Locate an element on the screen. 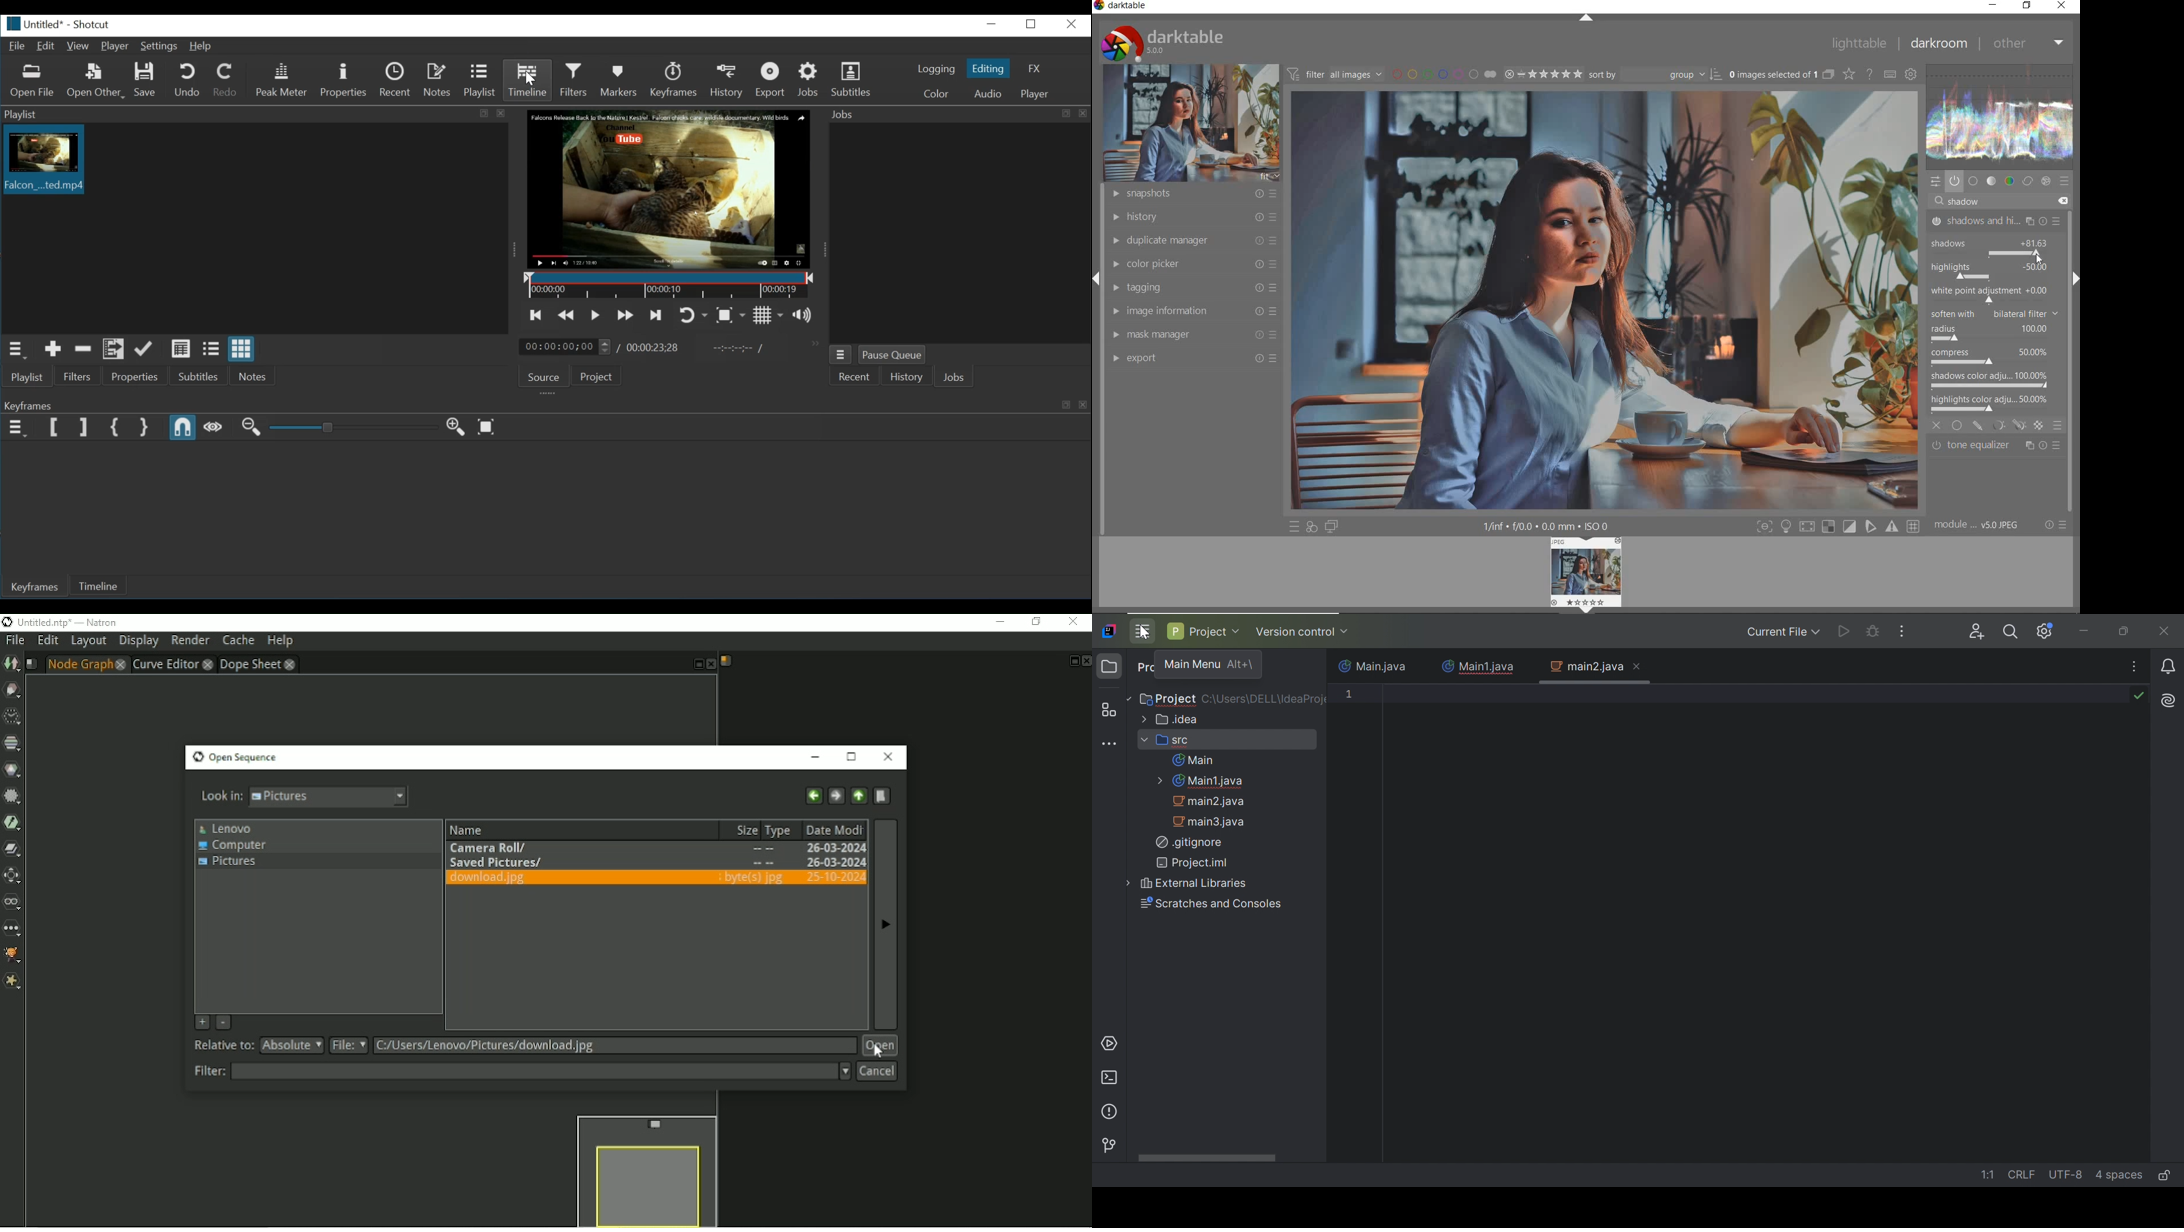  Project icon is located at coordinates (1110, 666).